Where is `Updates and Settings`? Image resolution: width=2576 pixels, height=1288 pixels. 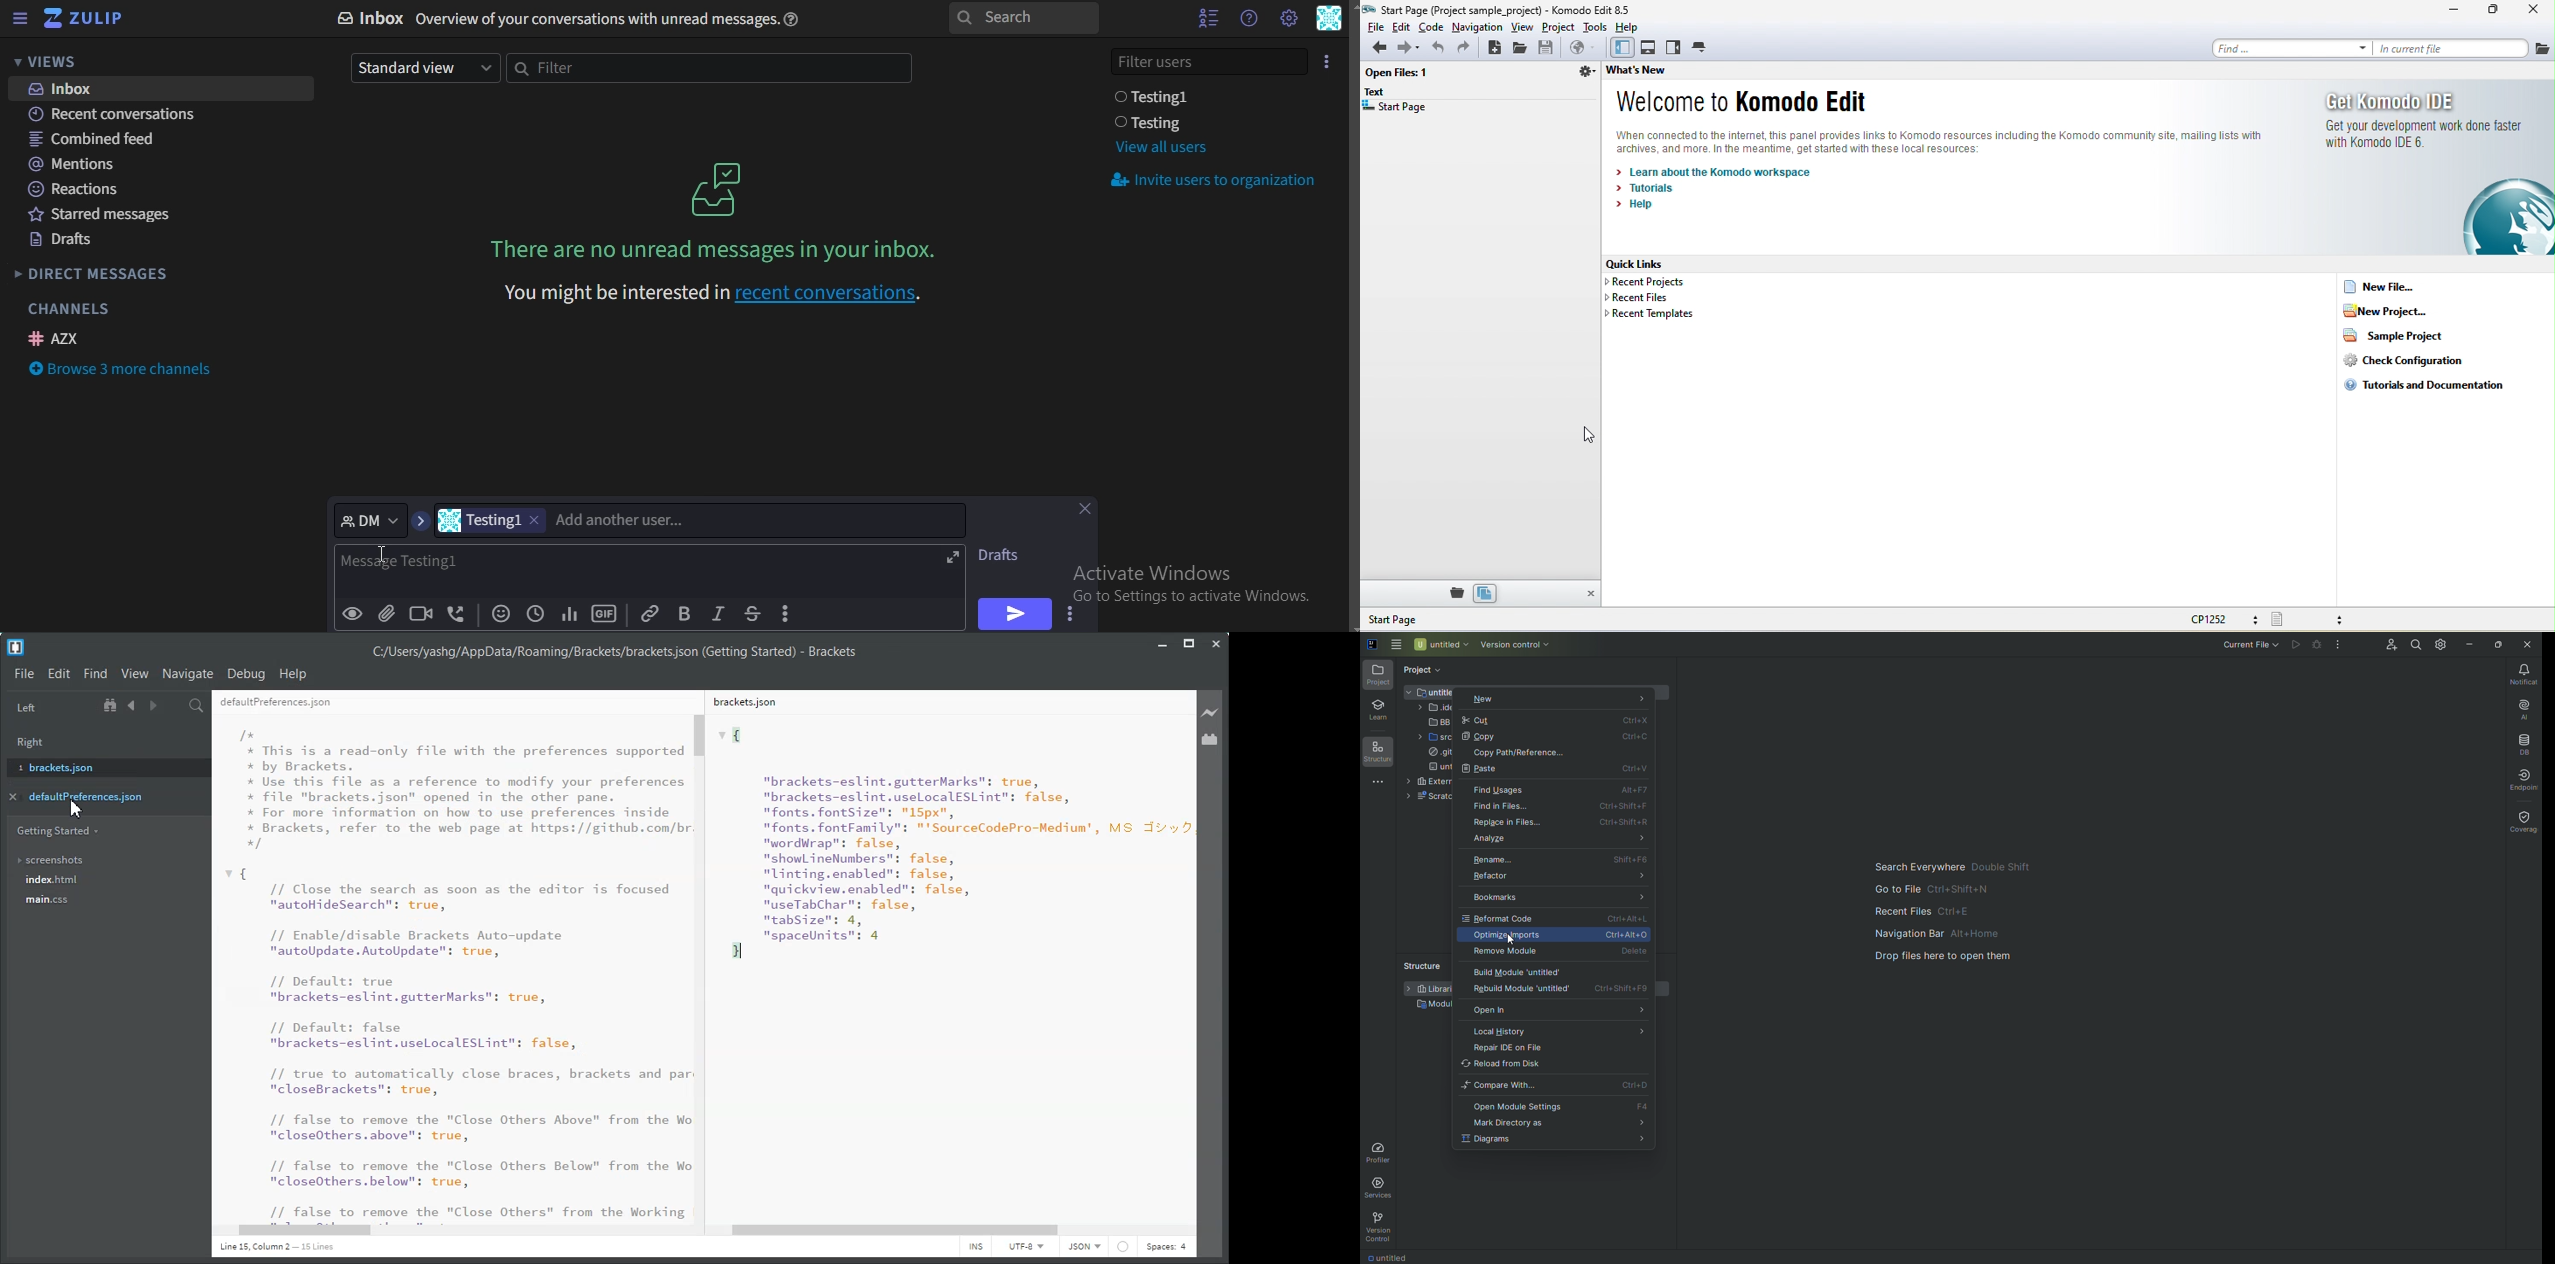 Updates and Settings is located at coordinates (2440, 645).